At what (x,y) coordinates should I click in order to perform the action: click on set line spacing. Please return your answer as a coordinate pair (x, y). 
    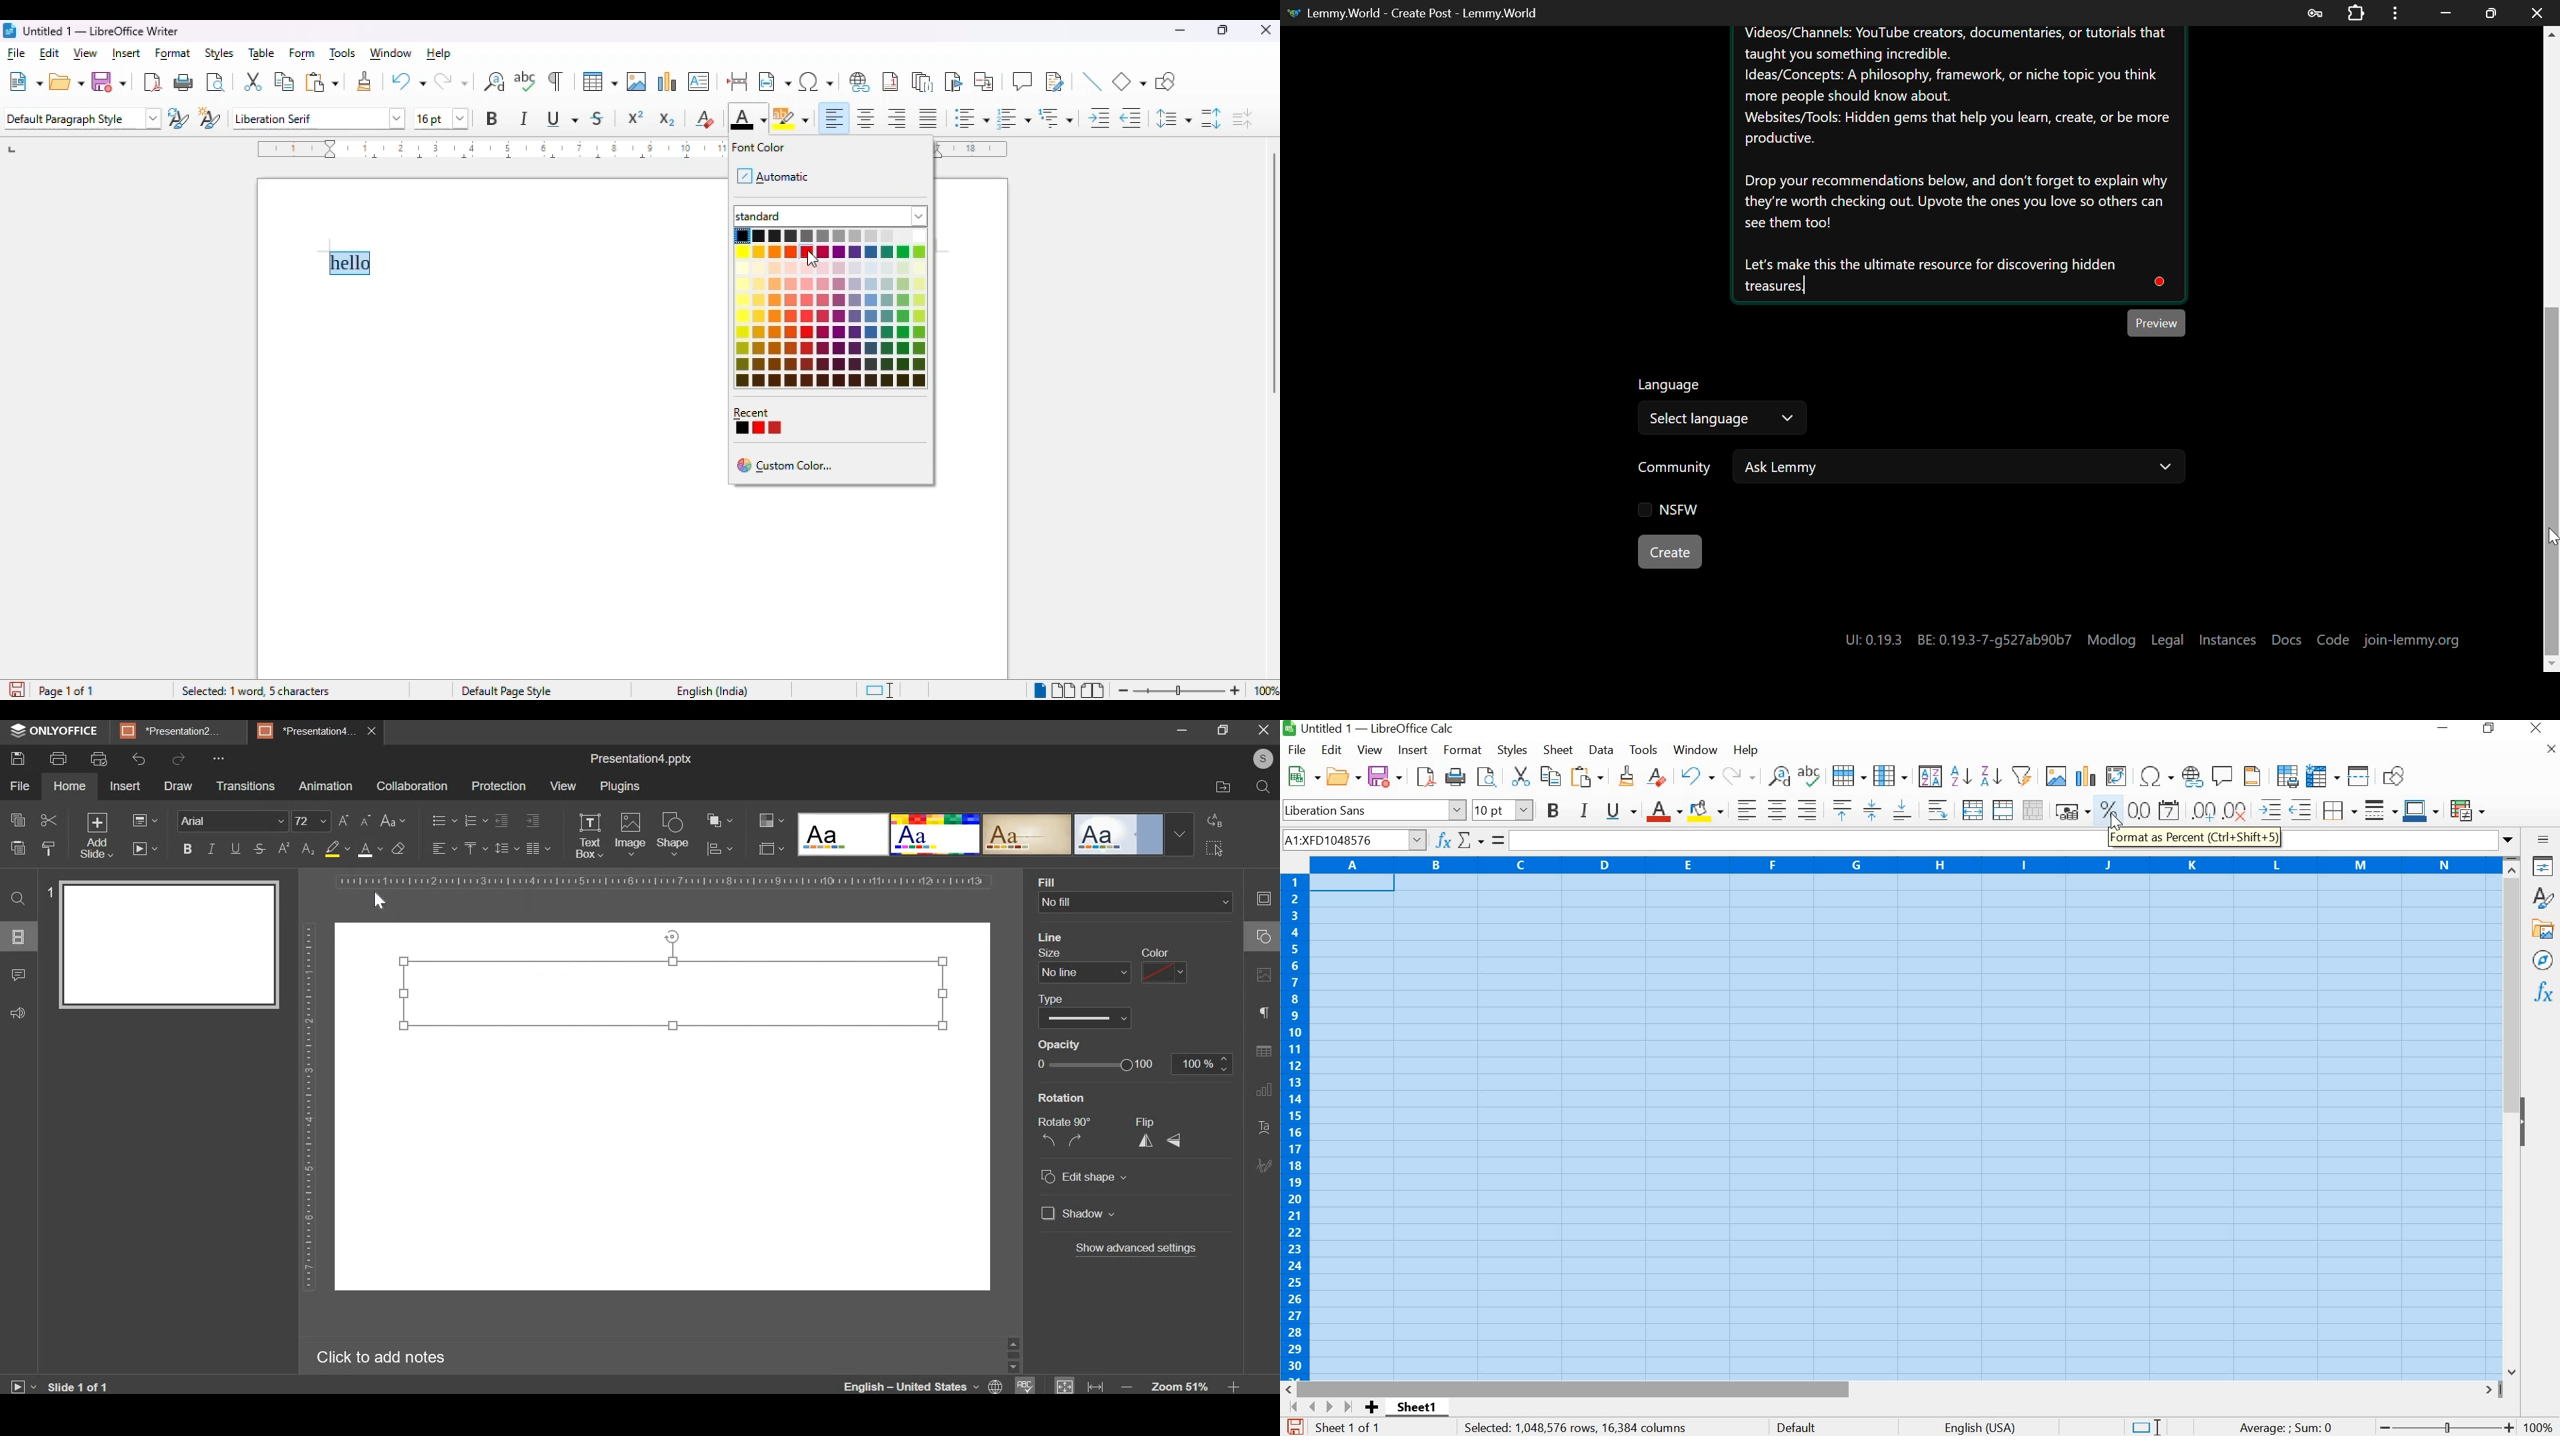
    Looking at the image, I should click on (1174, 118).